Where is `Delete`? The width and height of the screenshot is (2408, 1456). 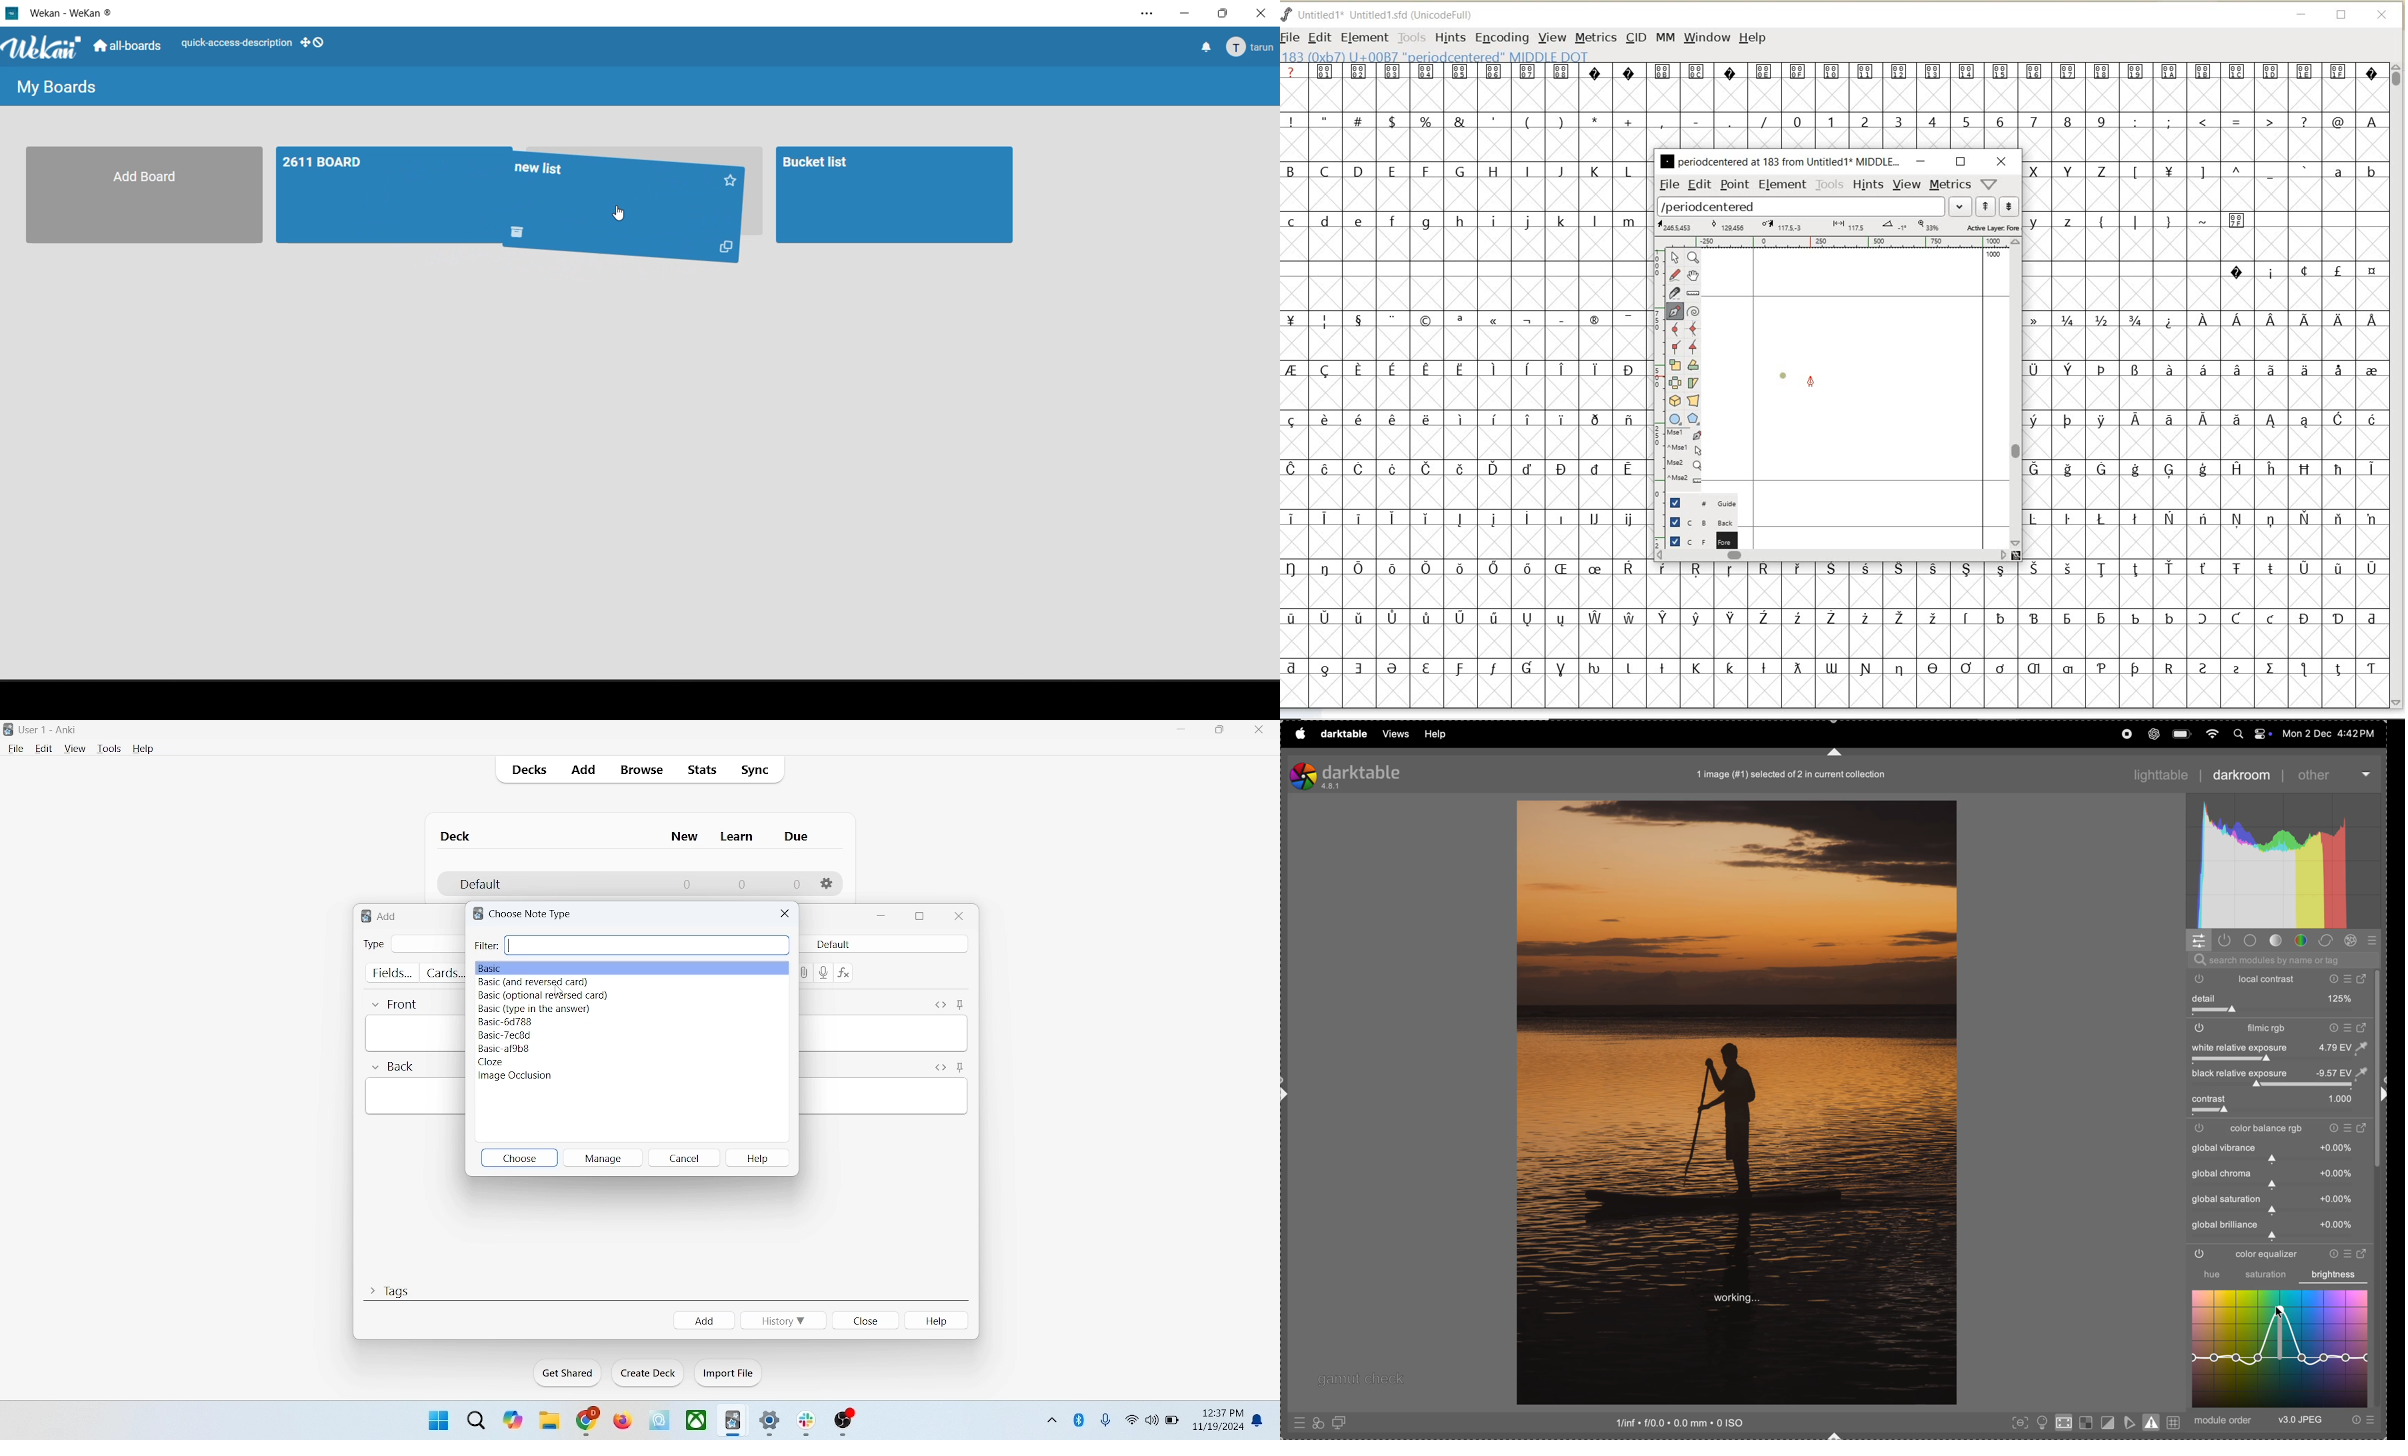 Delete is located at coordinates (517, 234).